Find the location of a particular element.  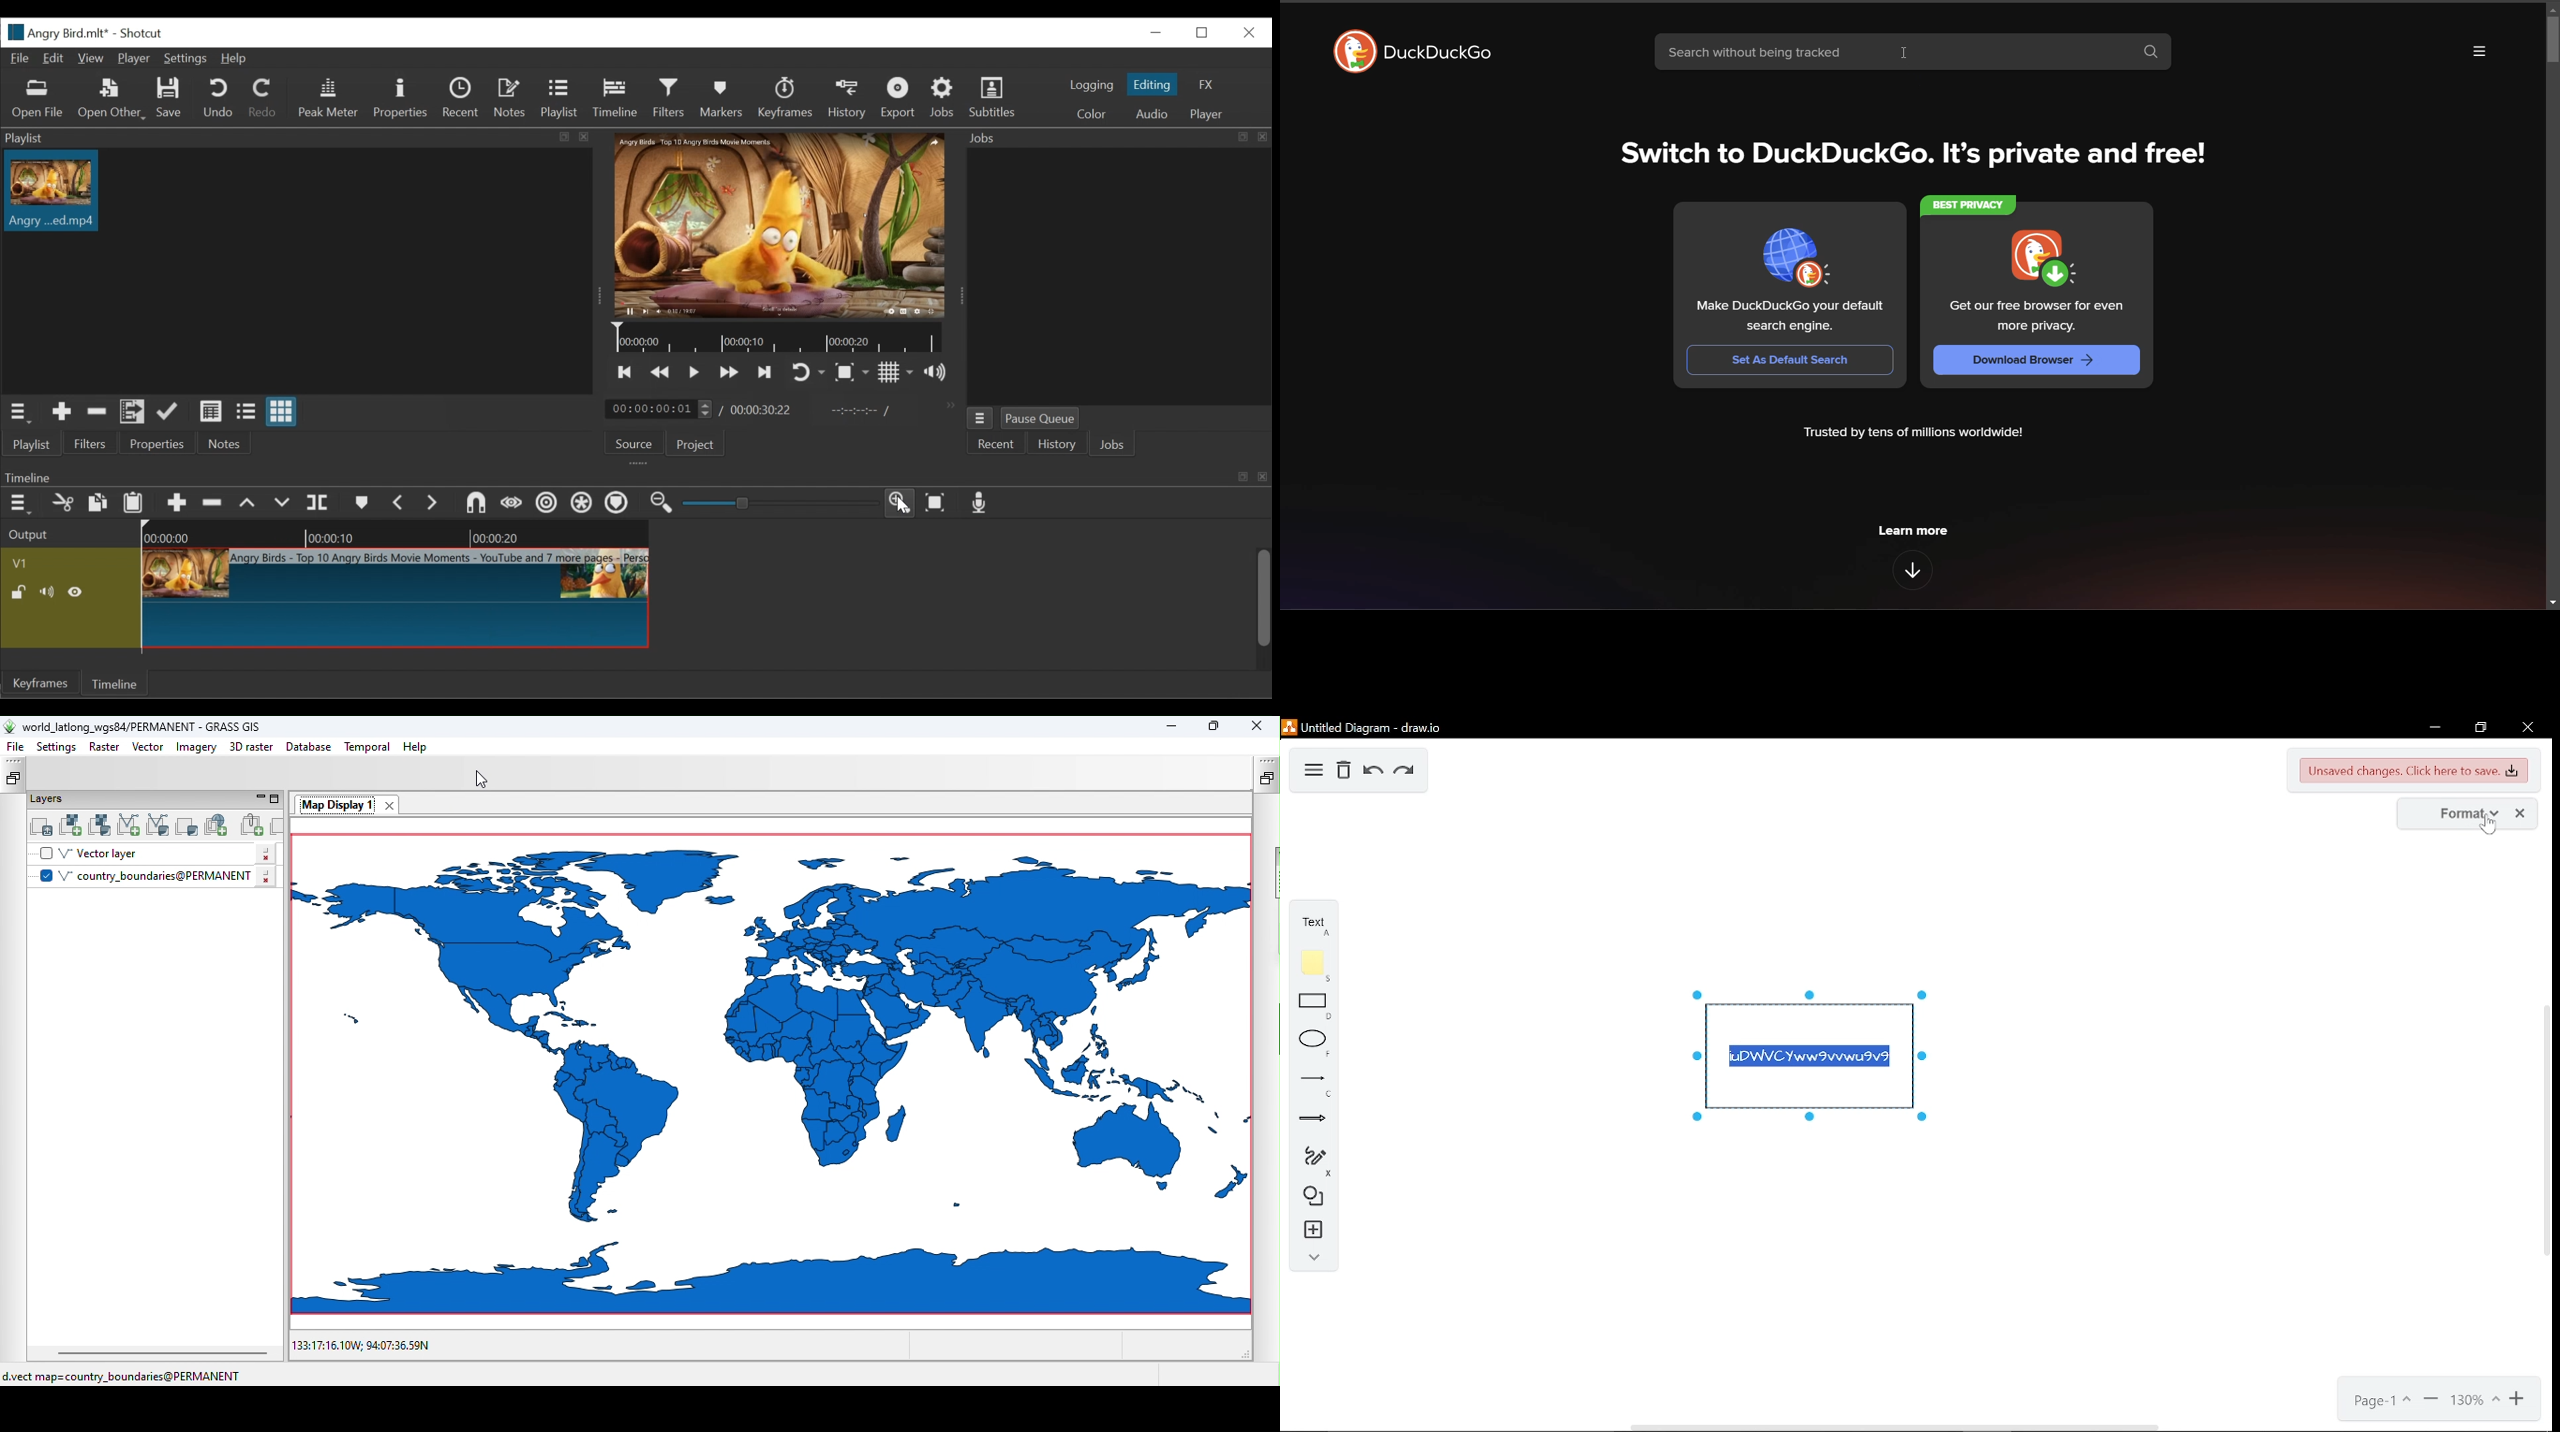

Vertical Scroll bar is located at coordinates (1263, 598).